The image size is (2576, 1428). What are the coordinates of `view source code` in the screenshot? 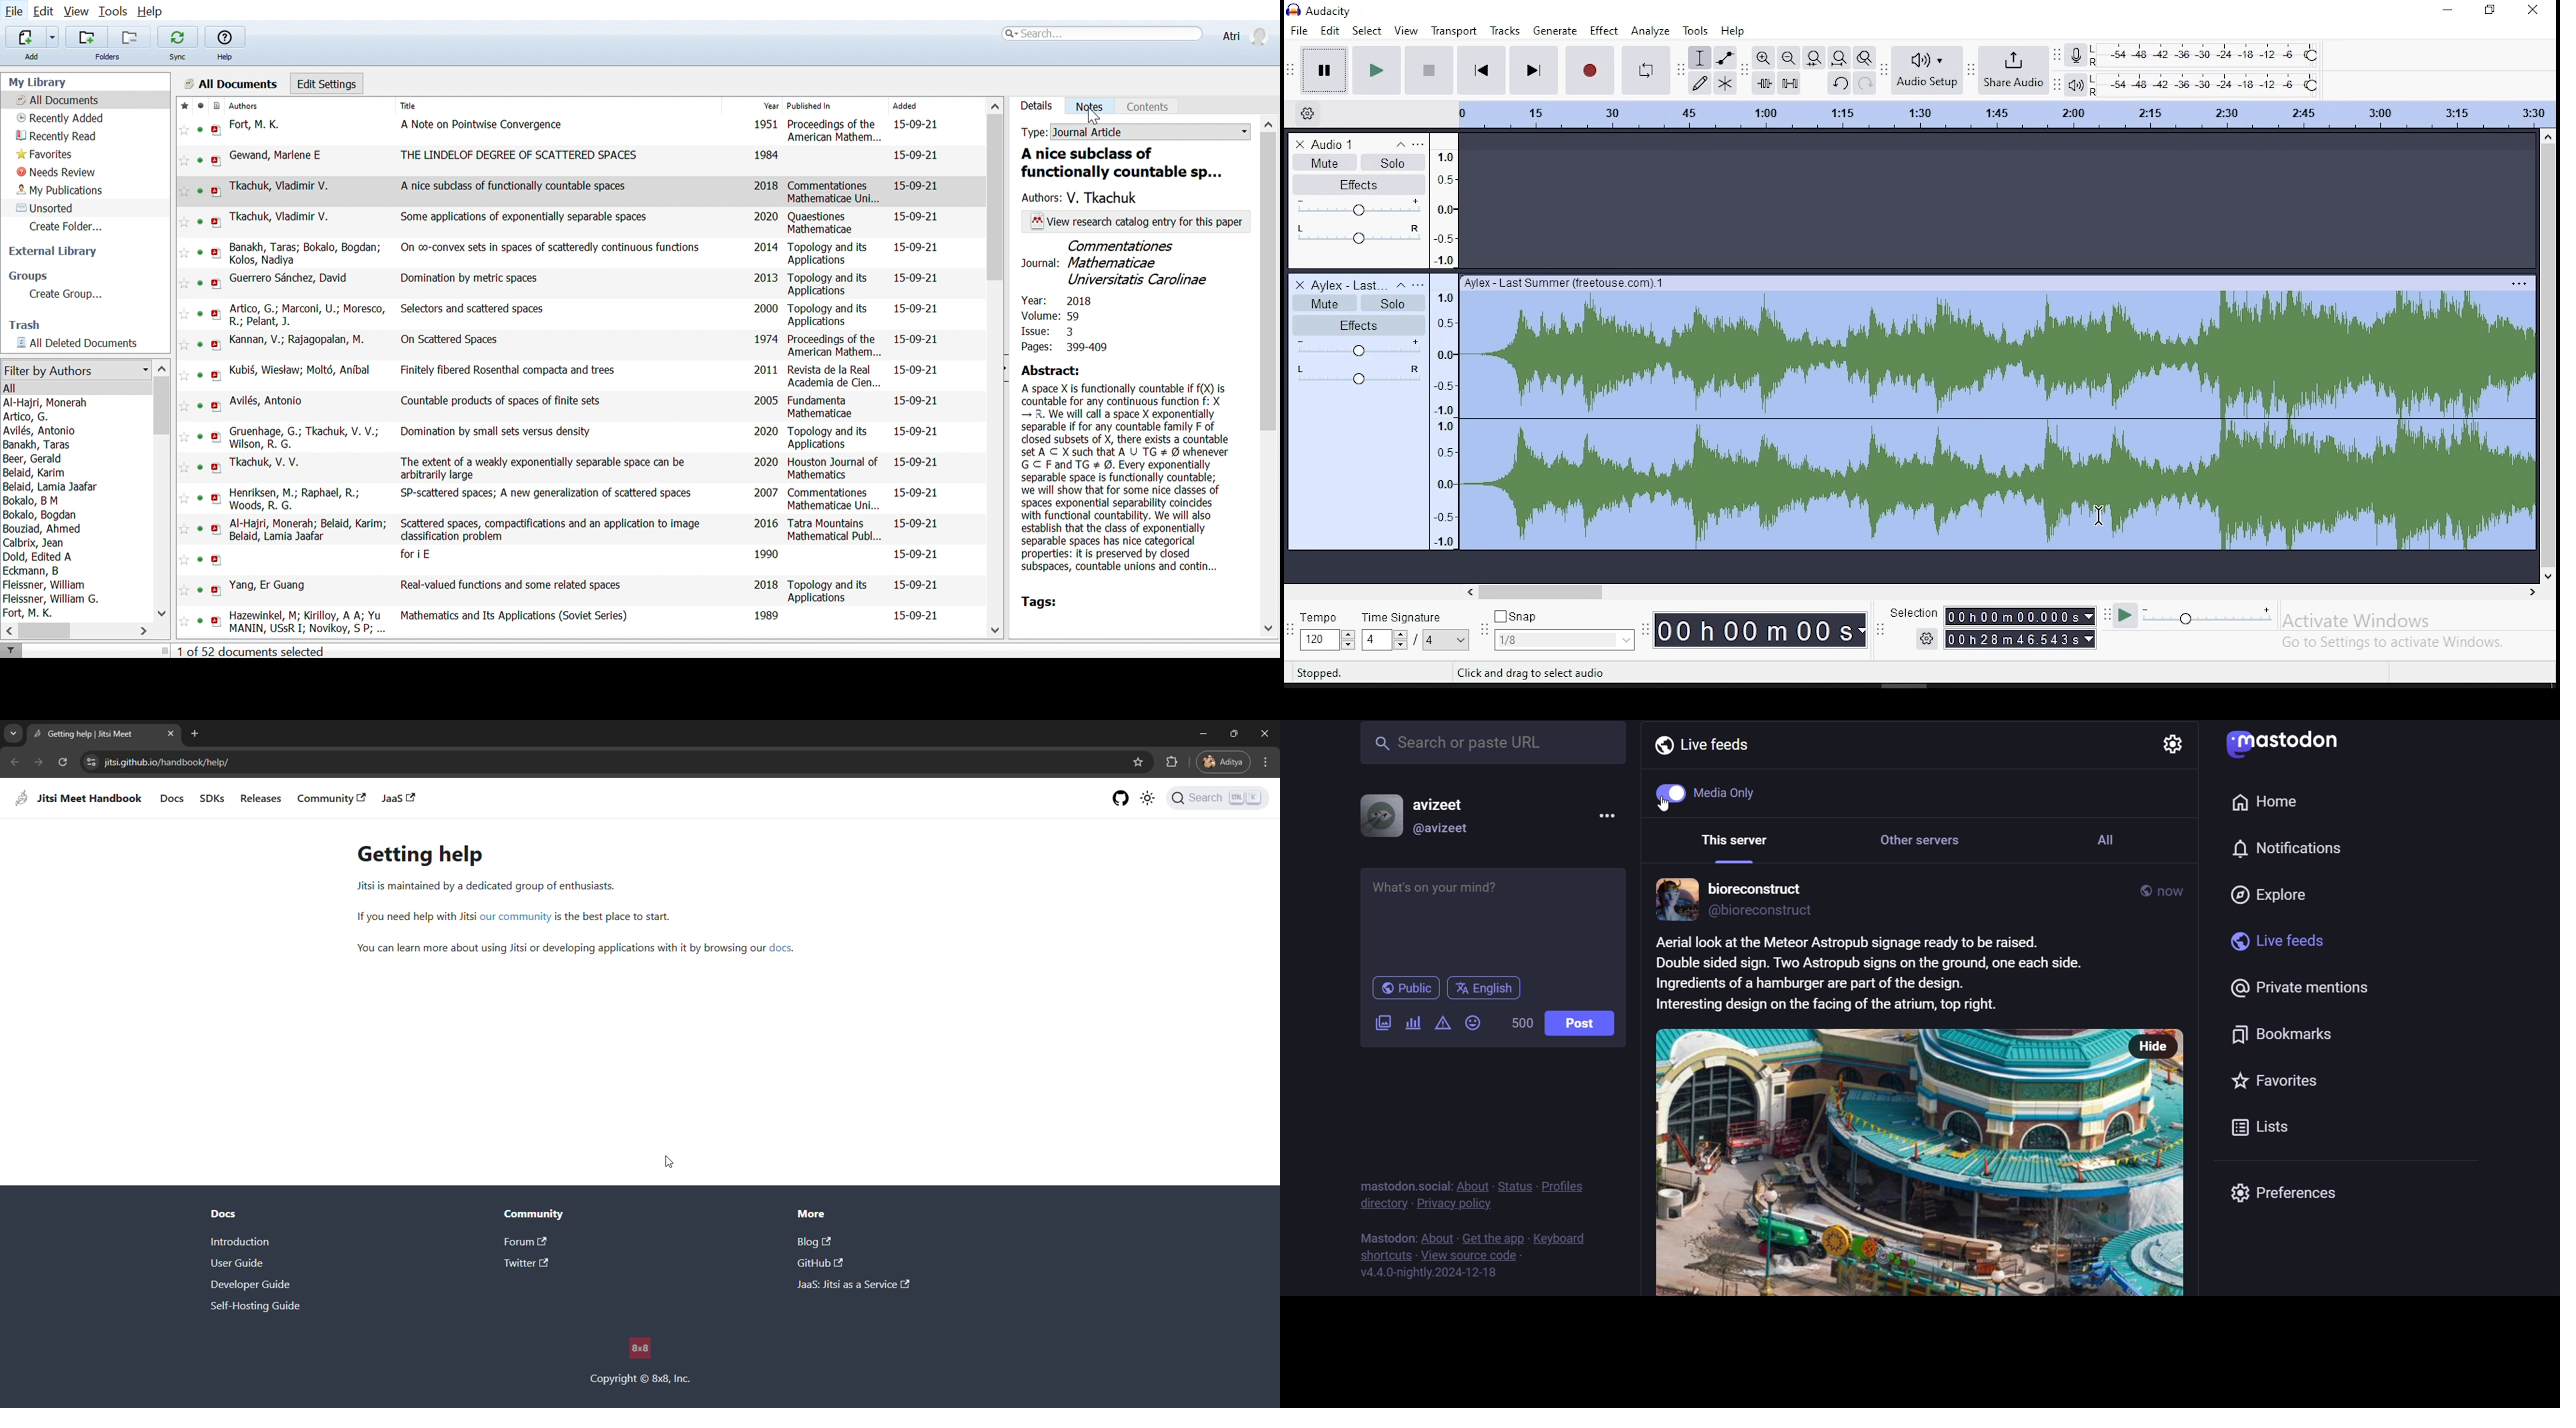 It's located at (1480, 1256).